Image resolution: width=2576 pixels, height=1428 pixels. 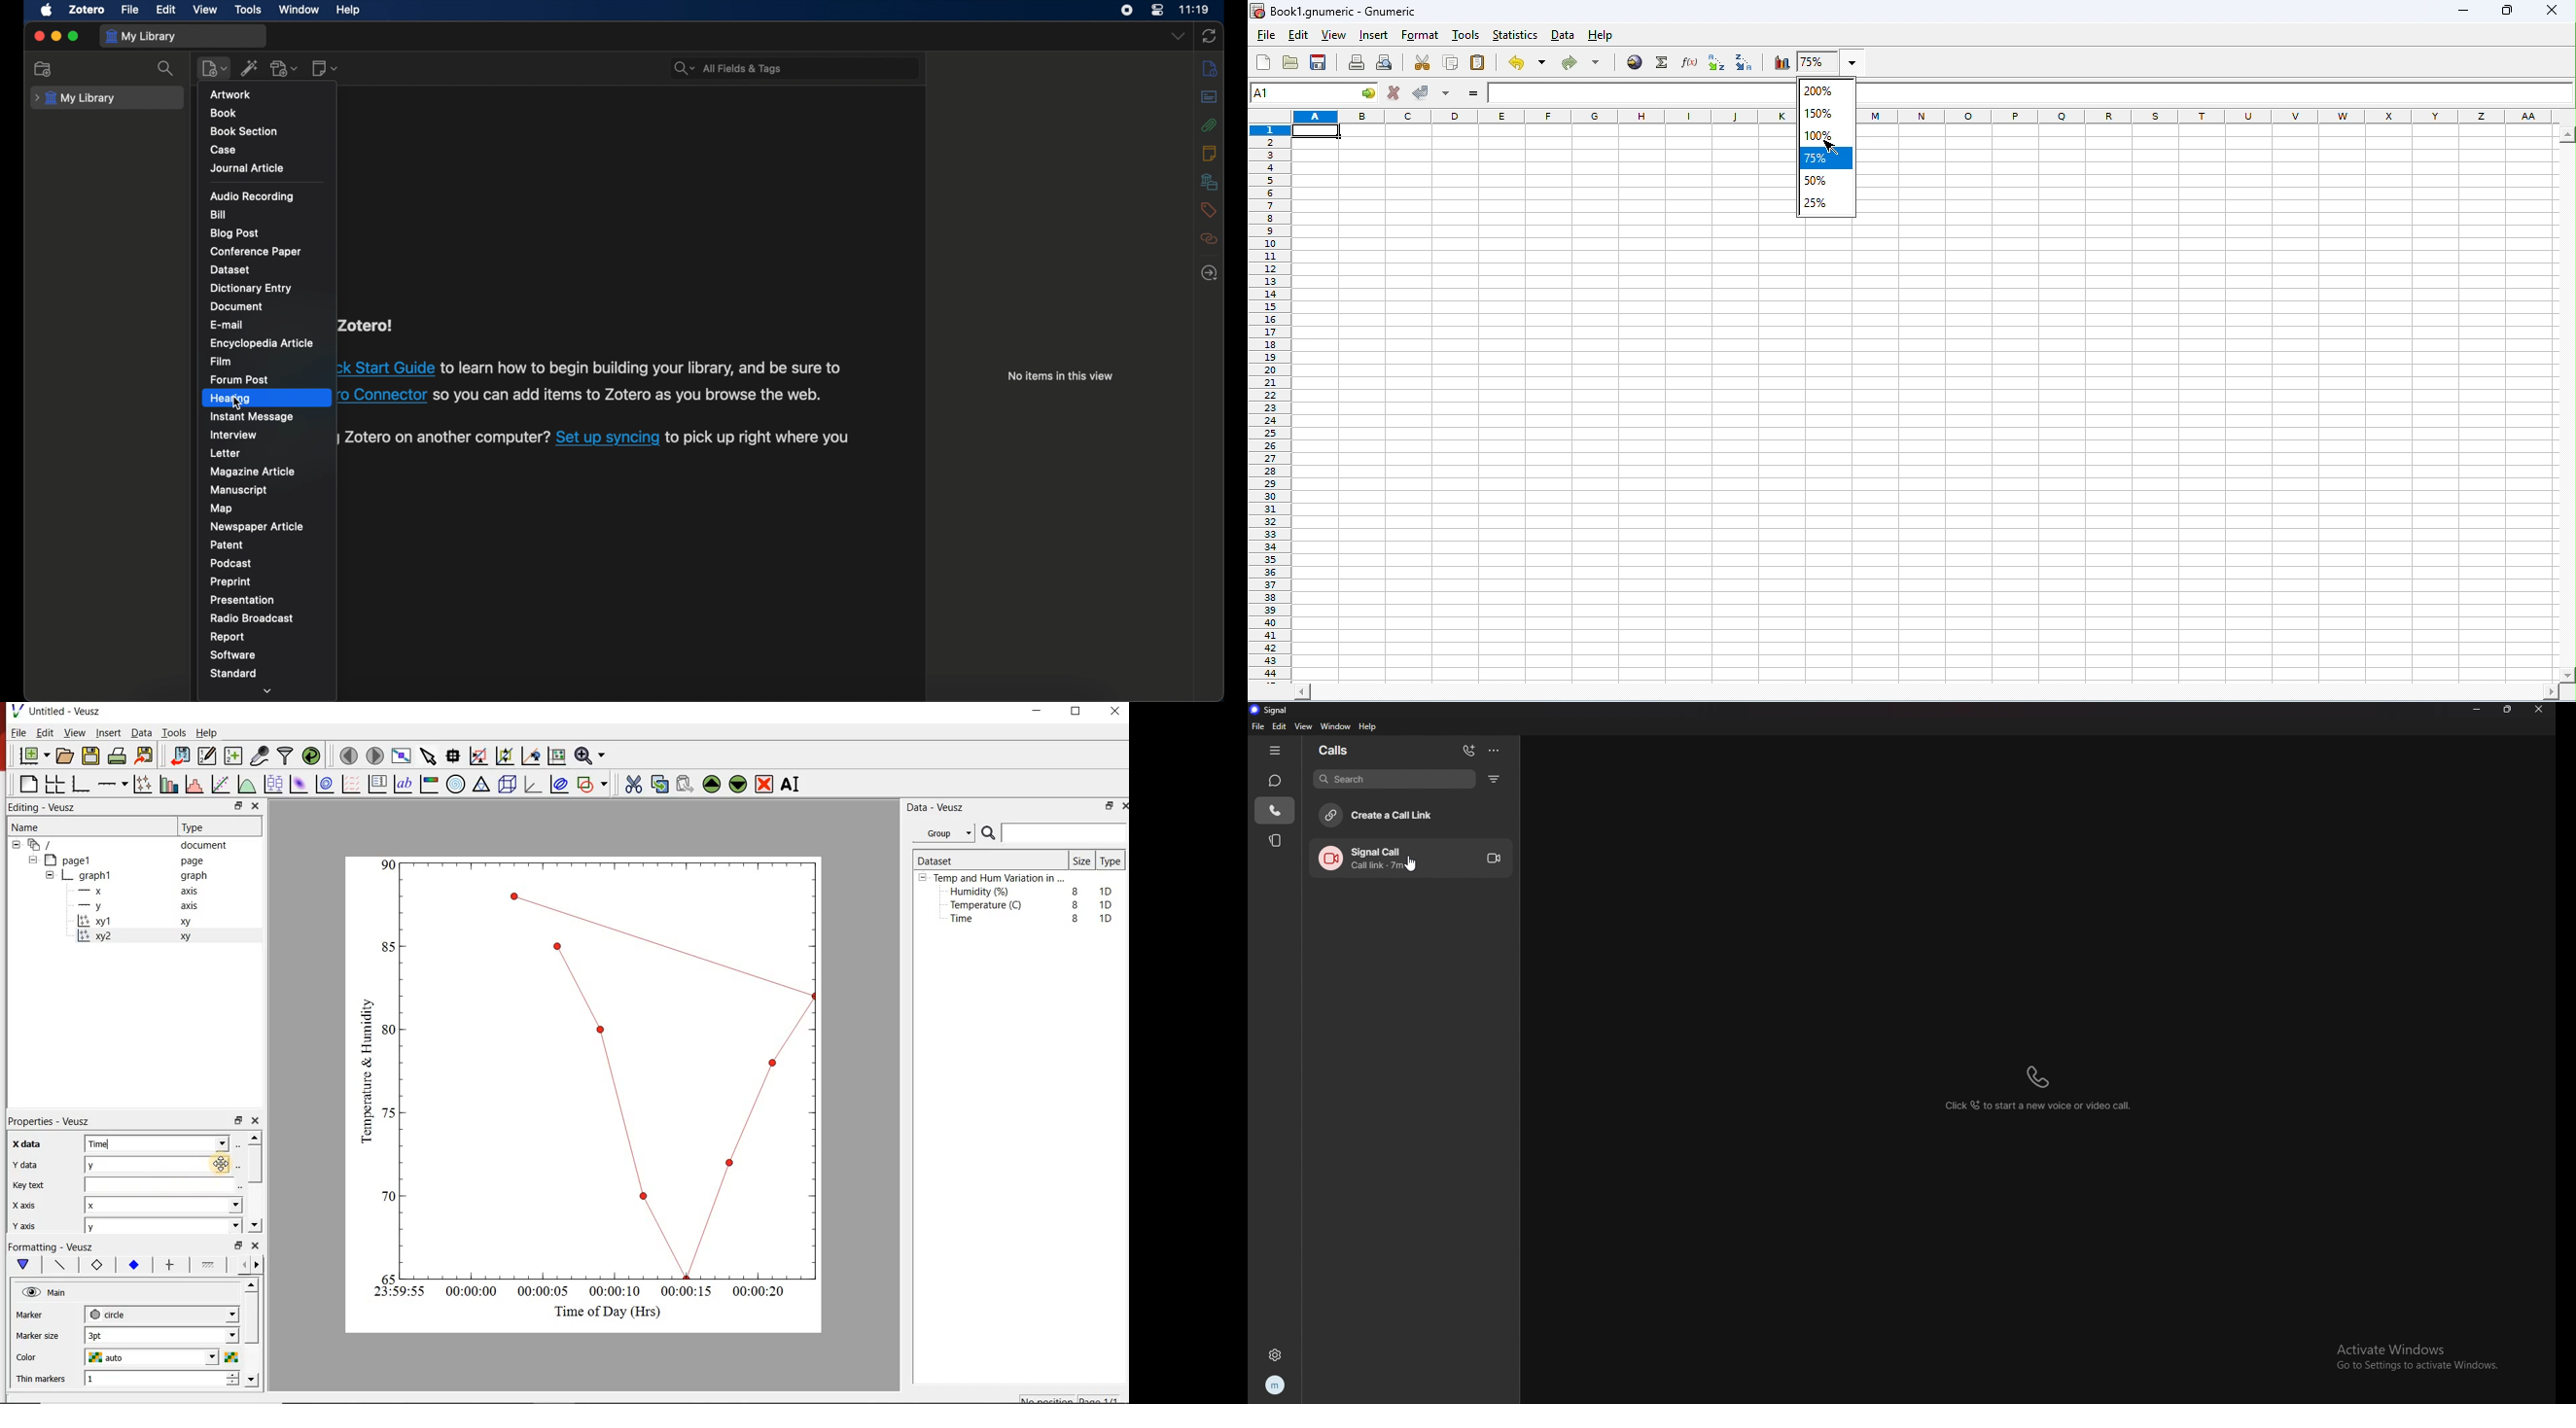 I want to click on manuscript, so click(x=241, y=489).